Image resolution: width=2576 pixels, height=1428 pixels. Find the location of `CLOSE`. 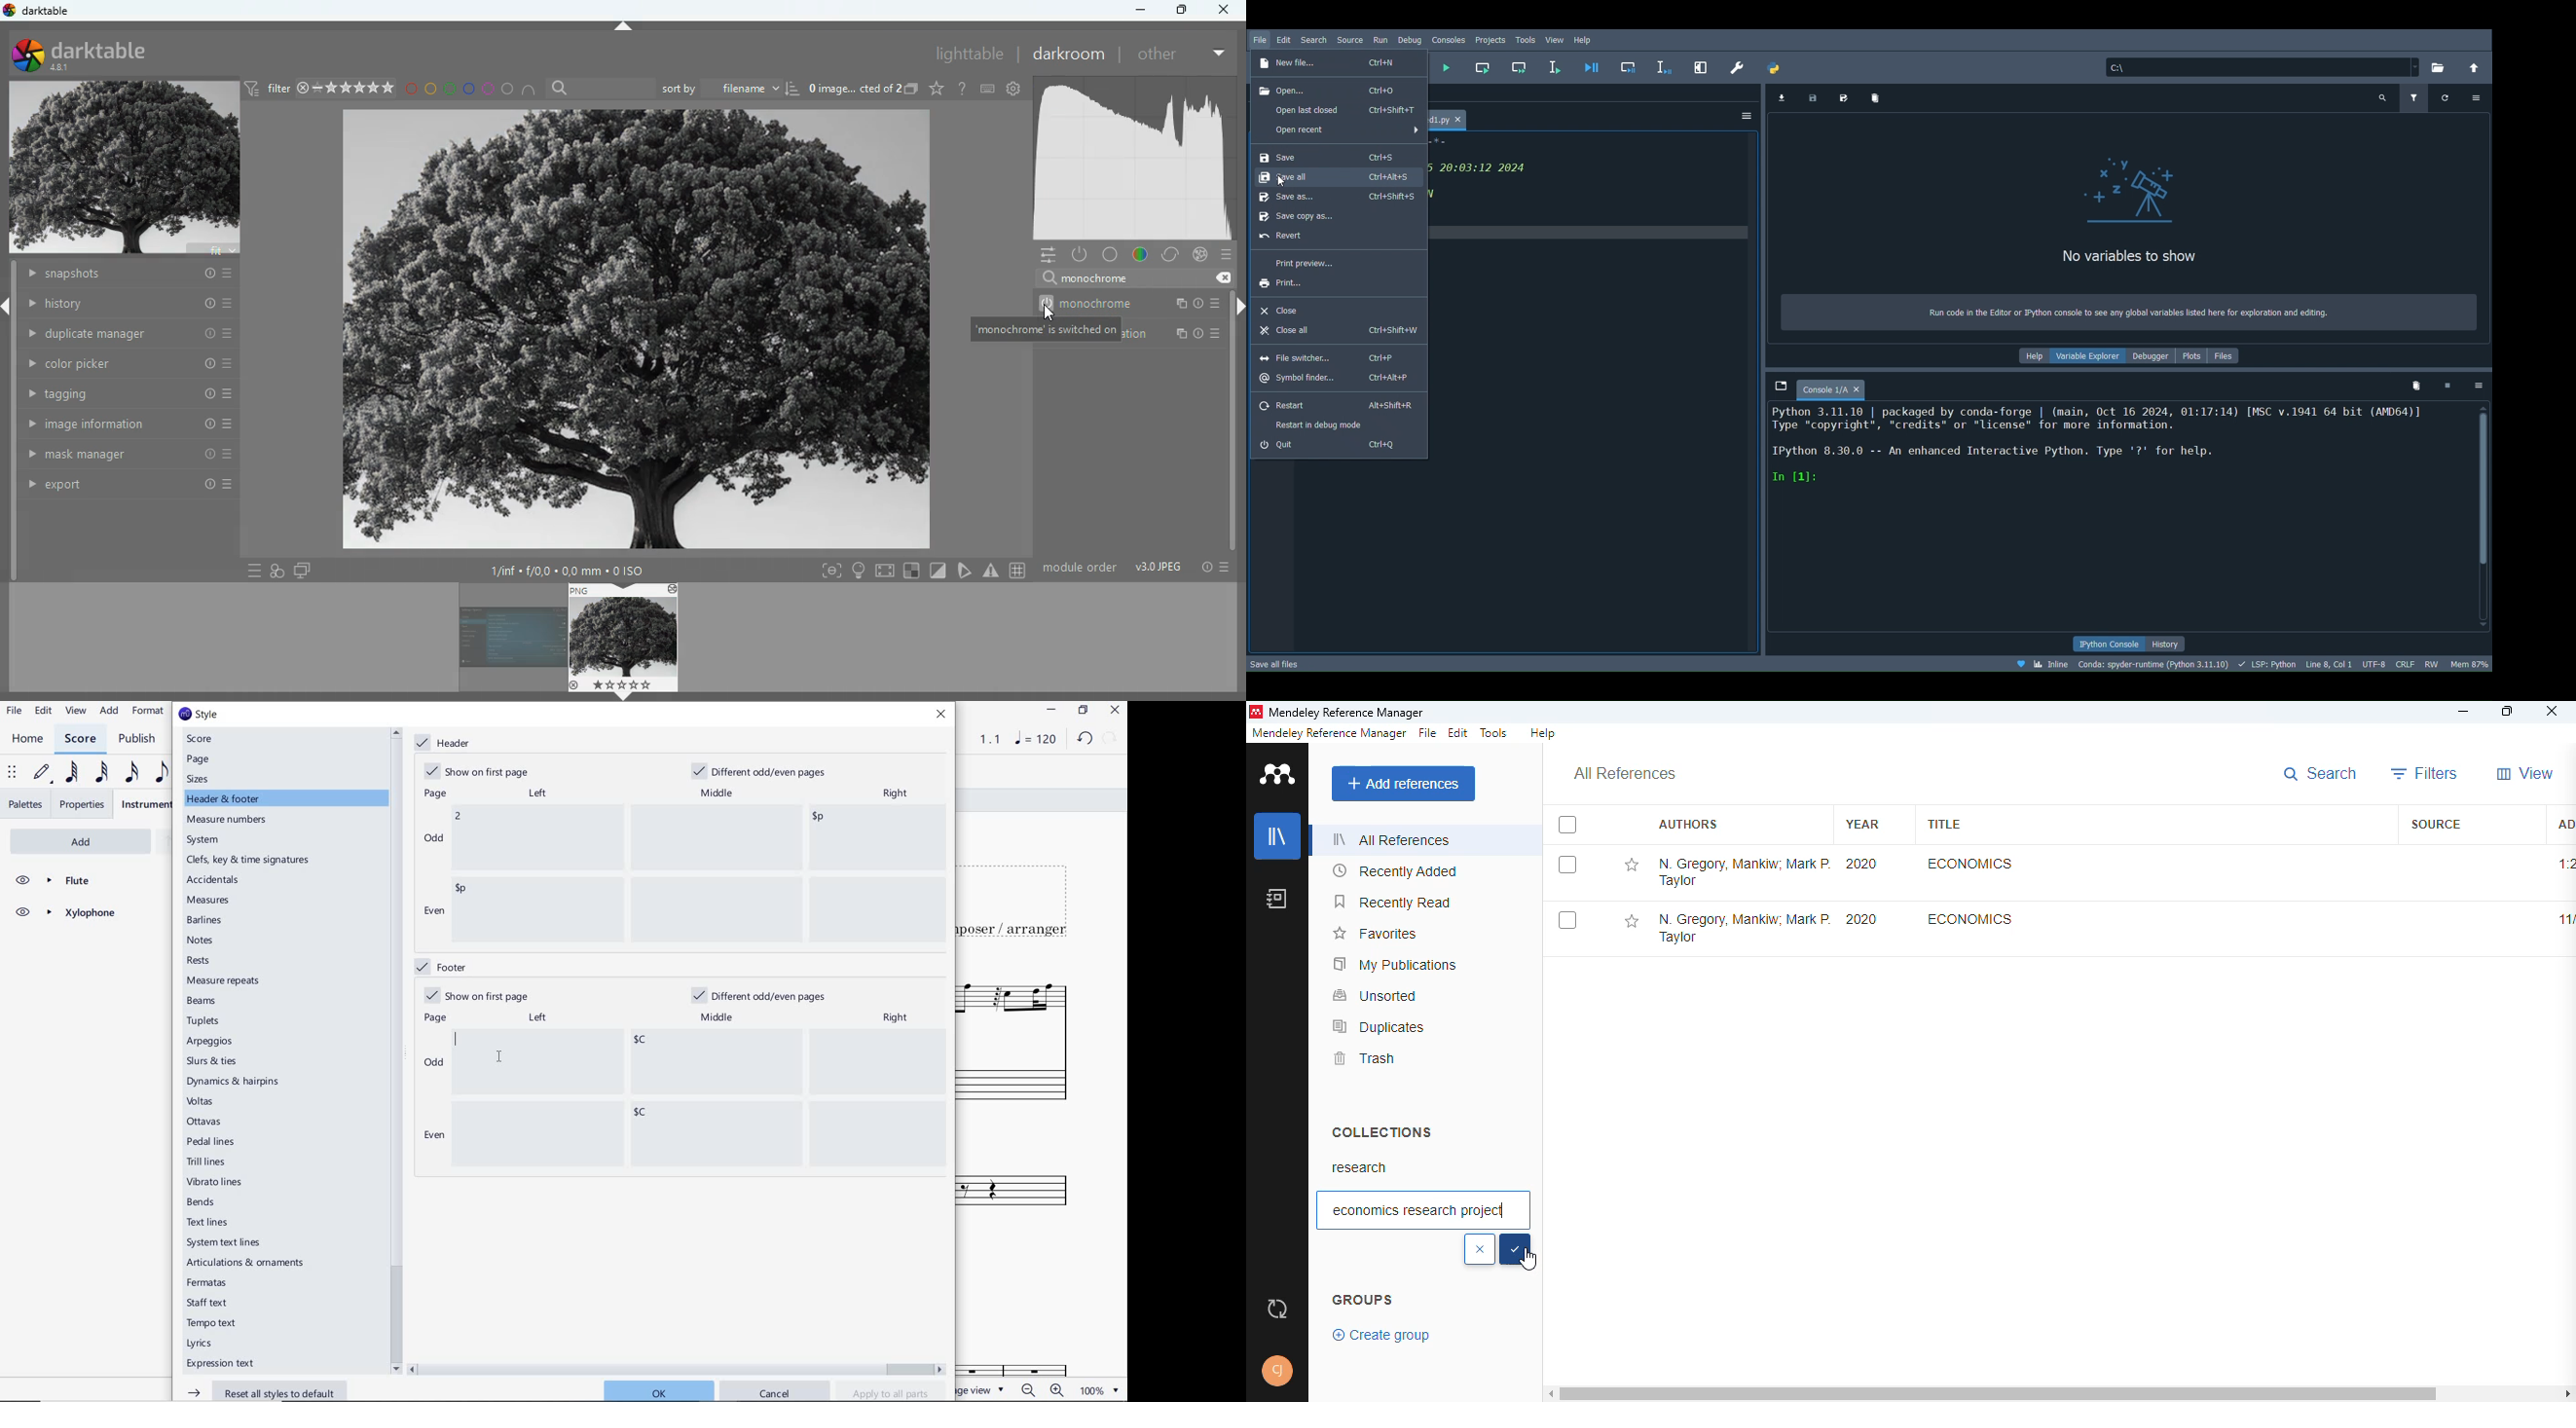

CLOSE is located at coordinates (1115, 710).